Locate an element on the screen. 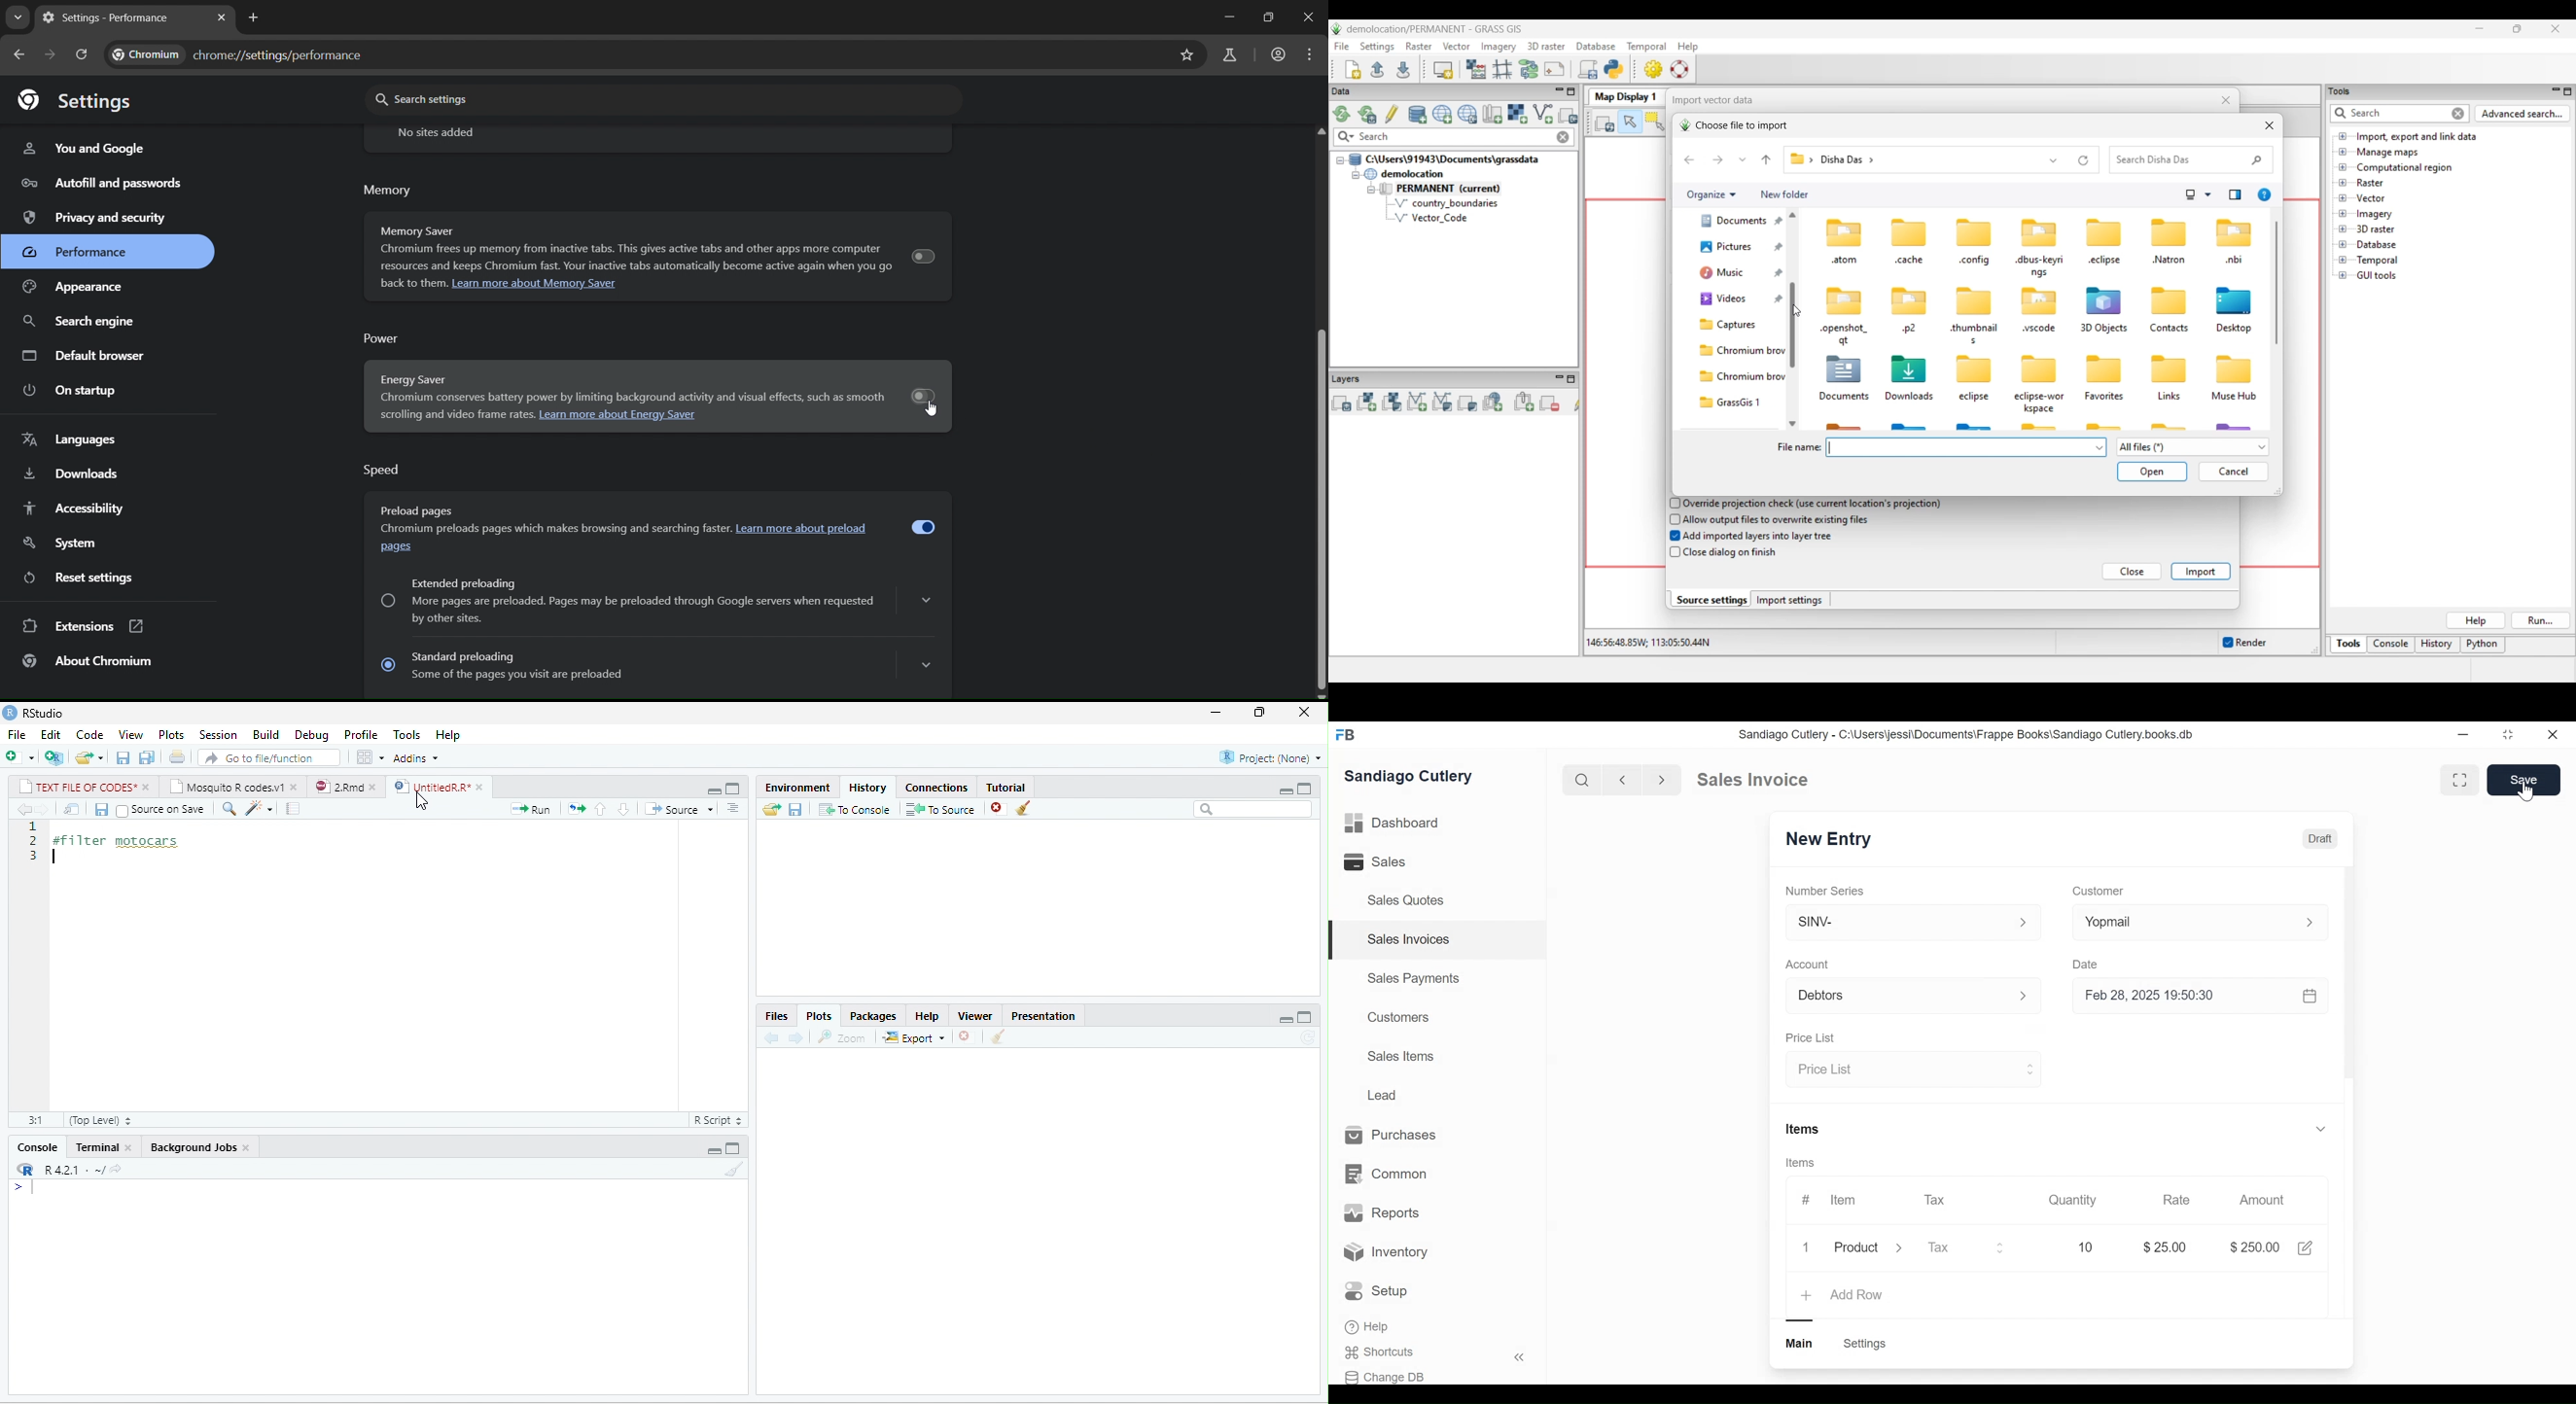 This screenshot has height=1428, width=2576. + Add Row is located at coordinates (1843, 1296).